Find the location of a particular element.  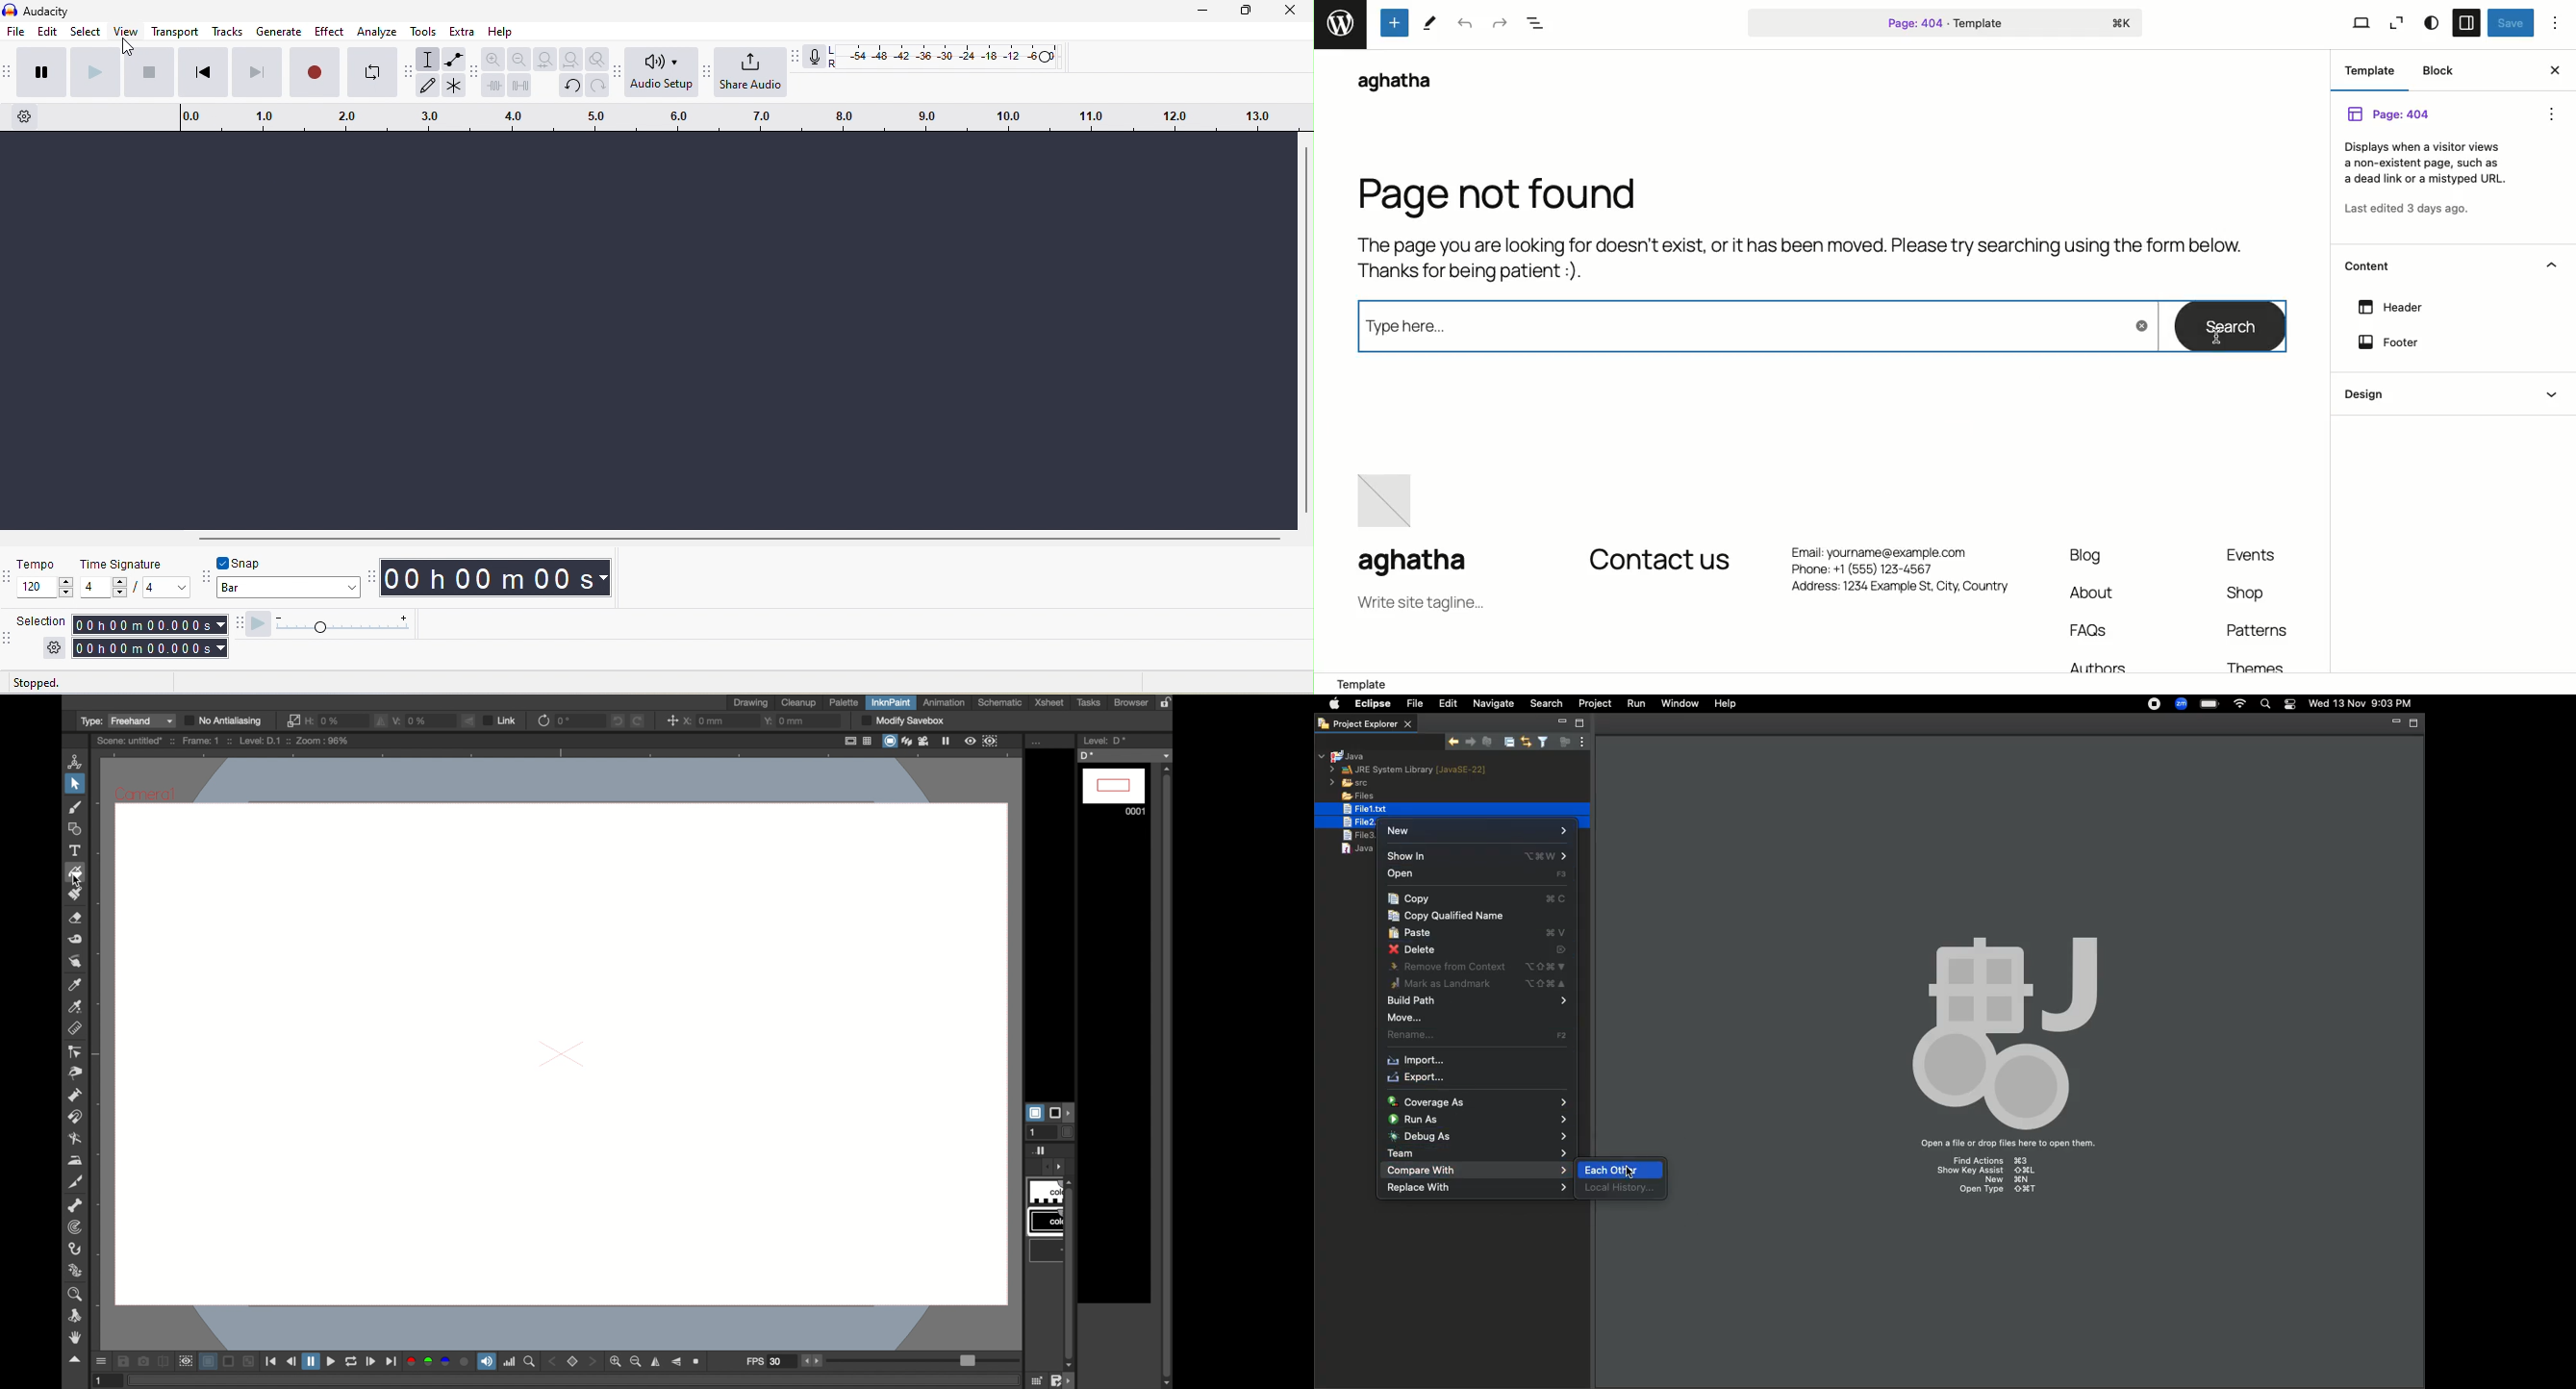

Location is located at coordinates (1946, 686).